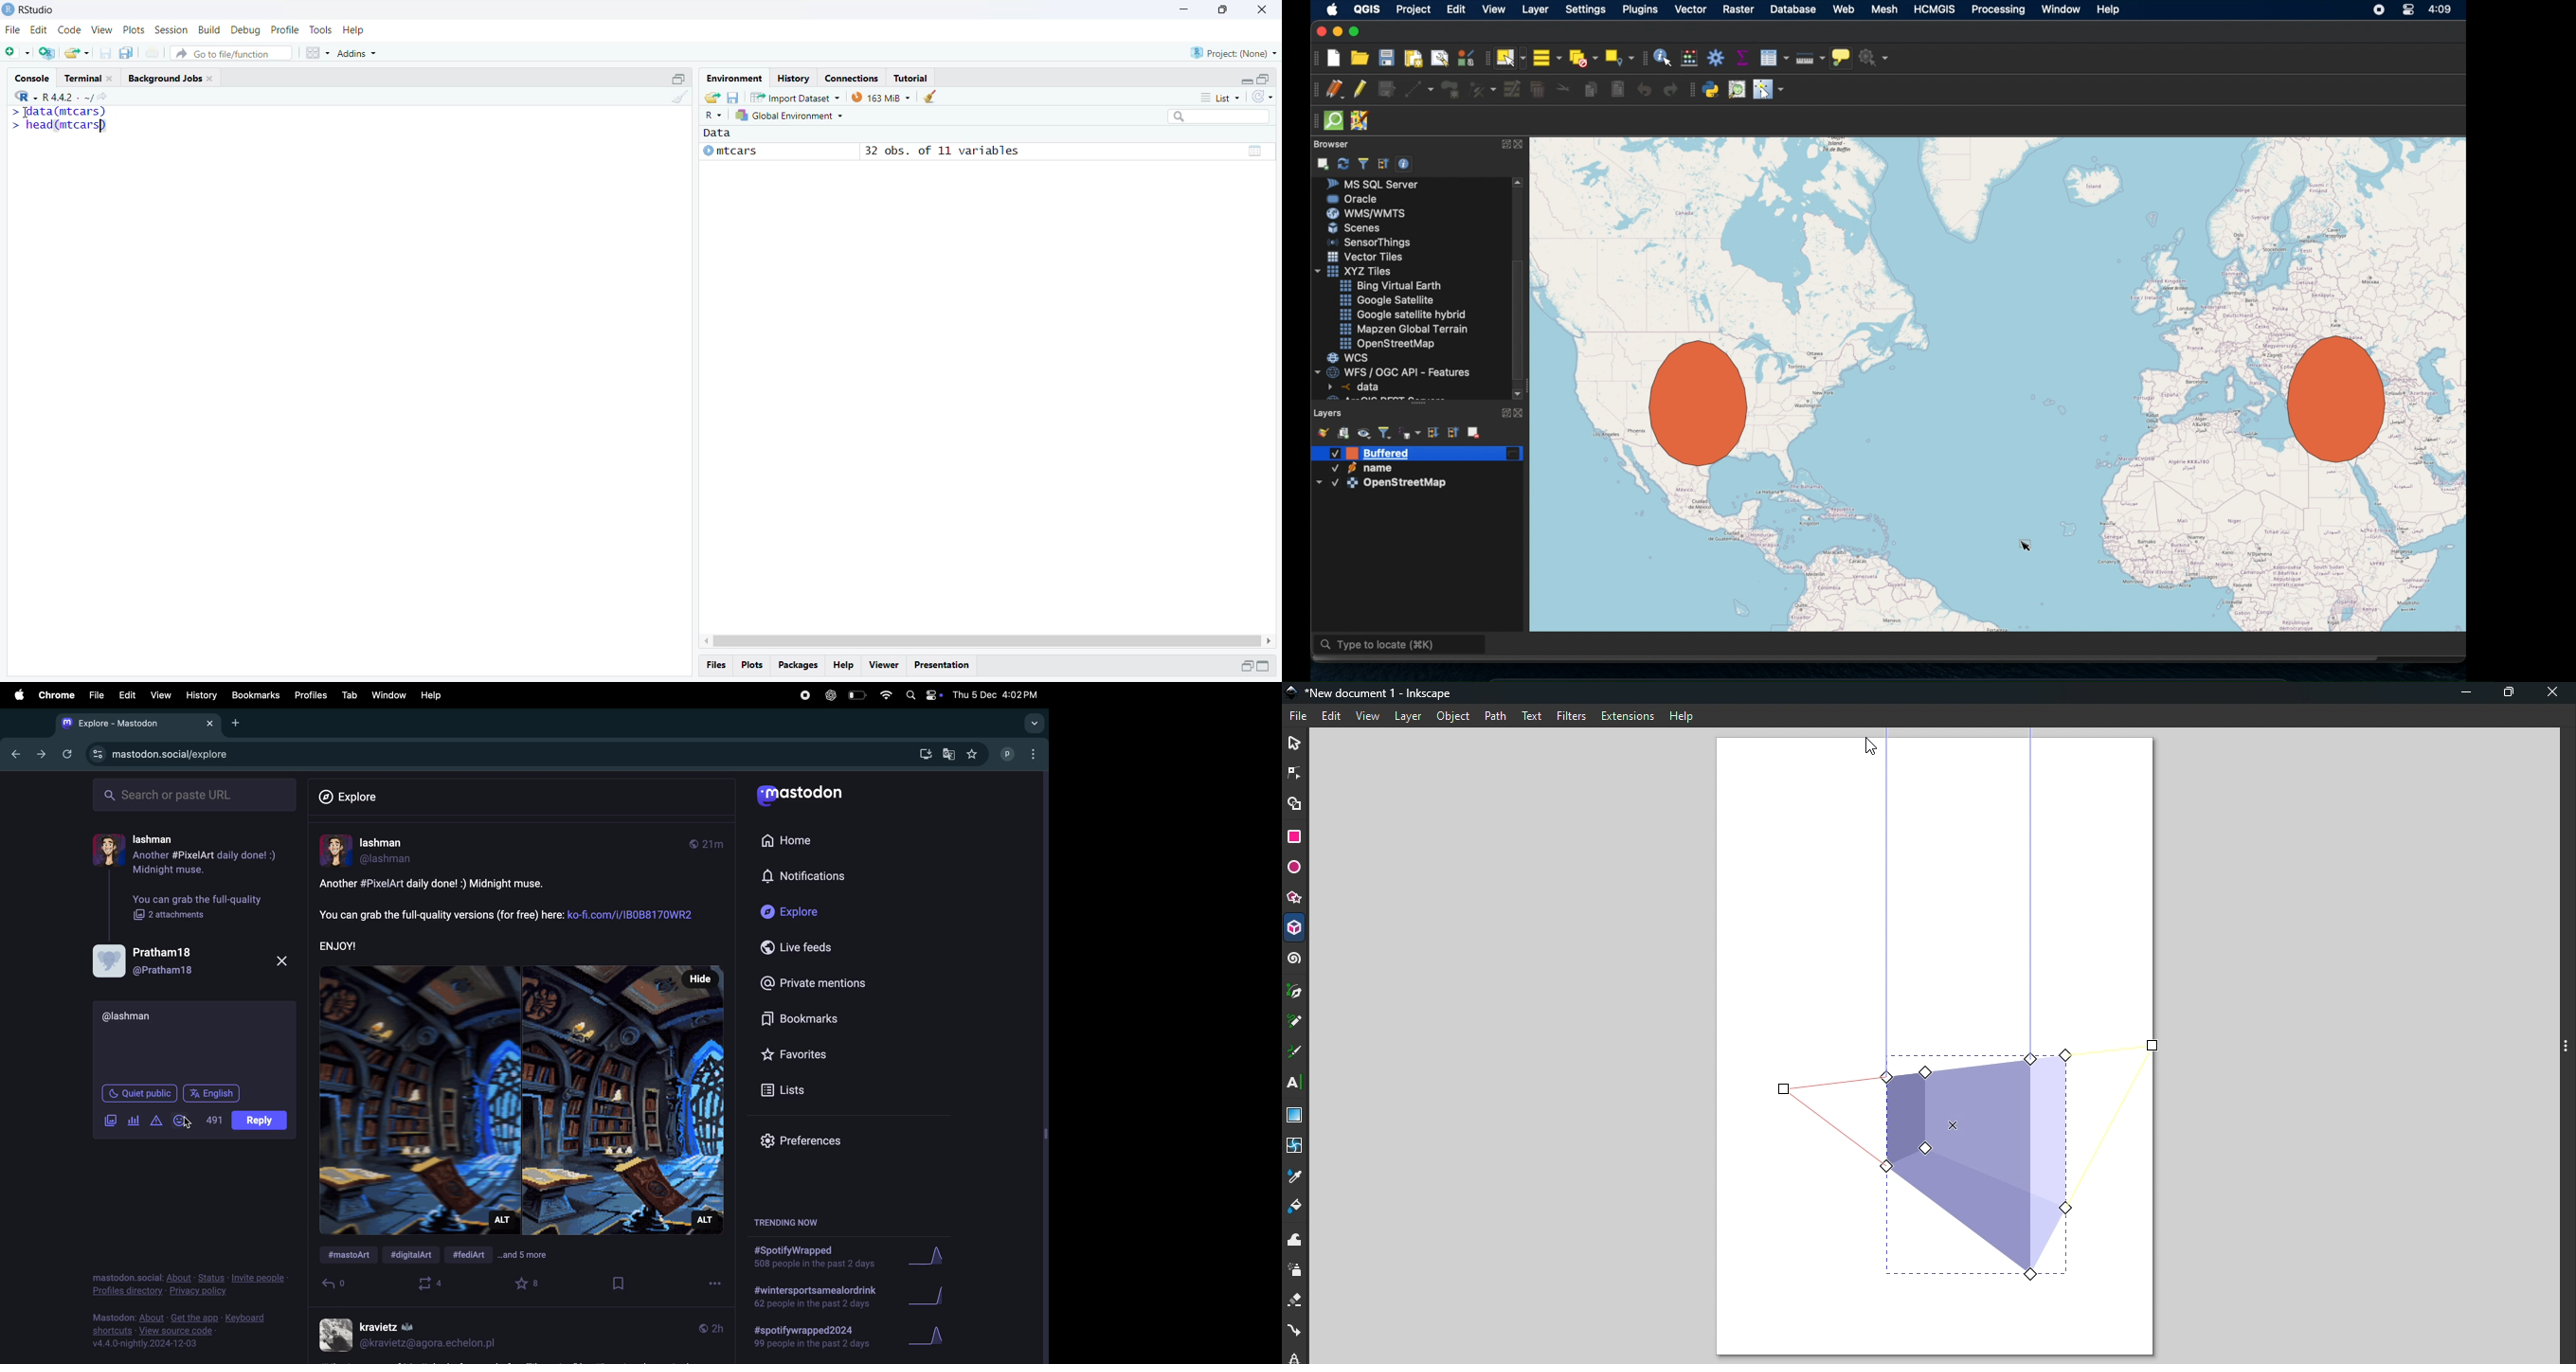 The image size is (2576, 1372). What do you see at coordinates (1936, 9) in the screenshot?
I see `HCMGIS` at bounding box center [1936, 9].